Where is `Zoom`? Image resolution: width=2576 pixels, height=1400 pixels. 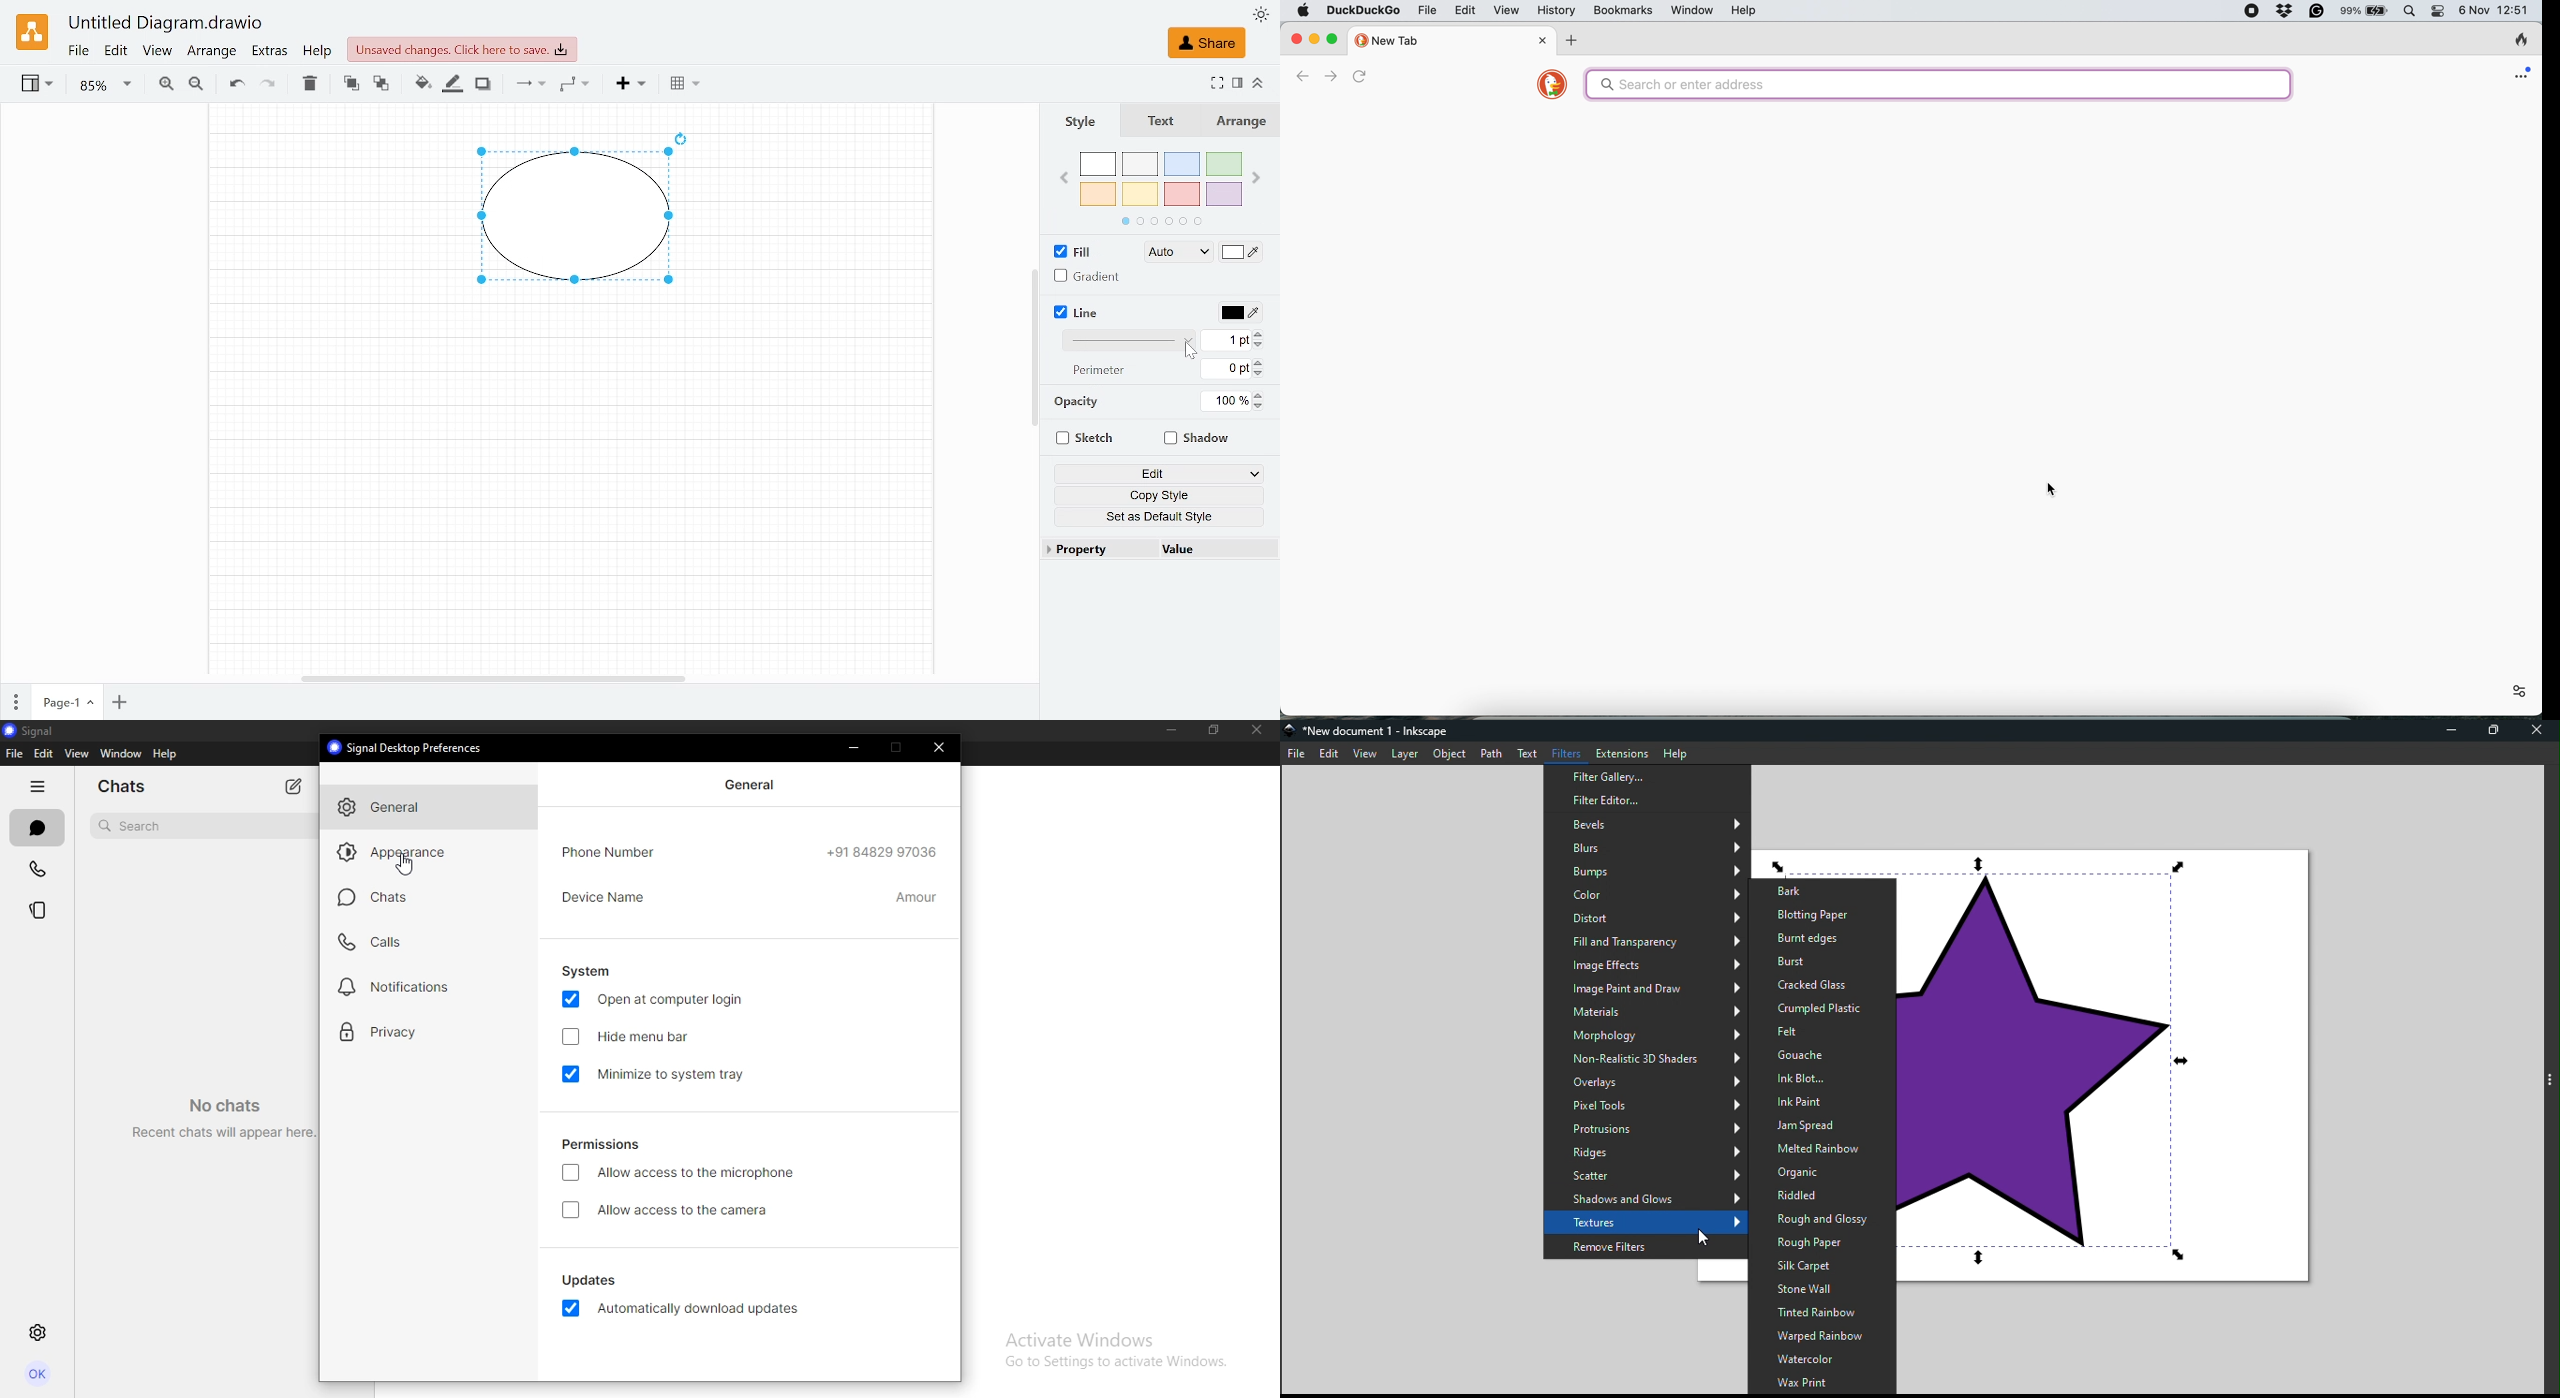
Zoom is located at coordinates (103, 85).